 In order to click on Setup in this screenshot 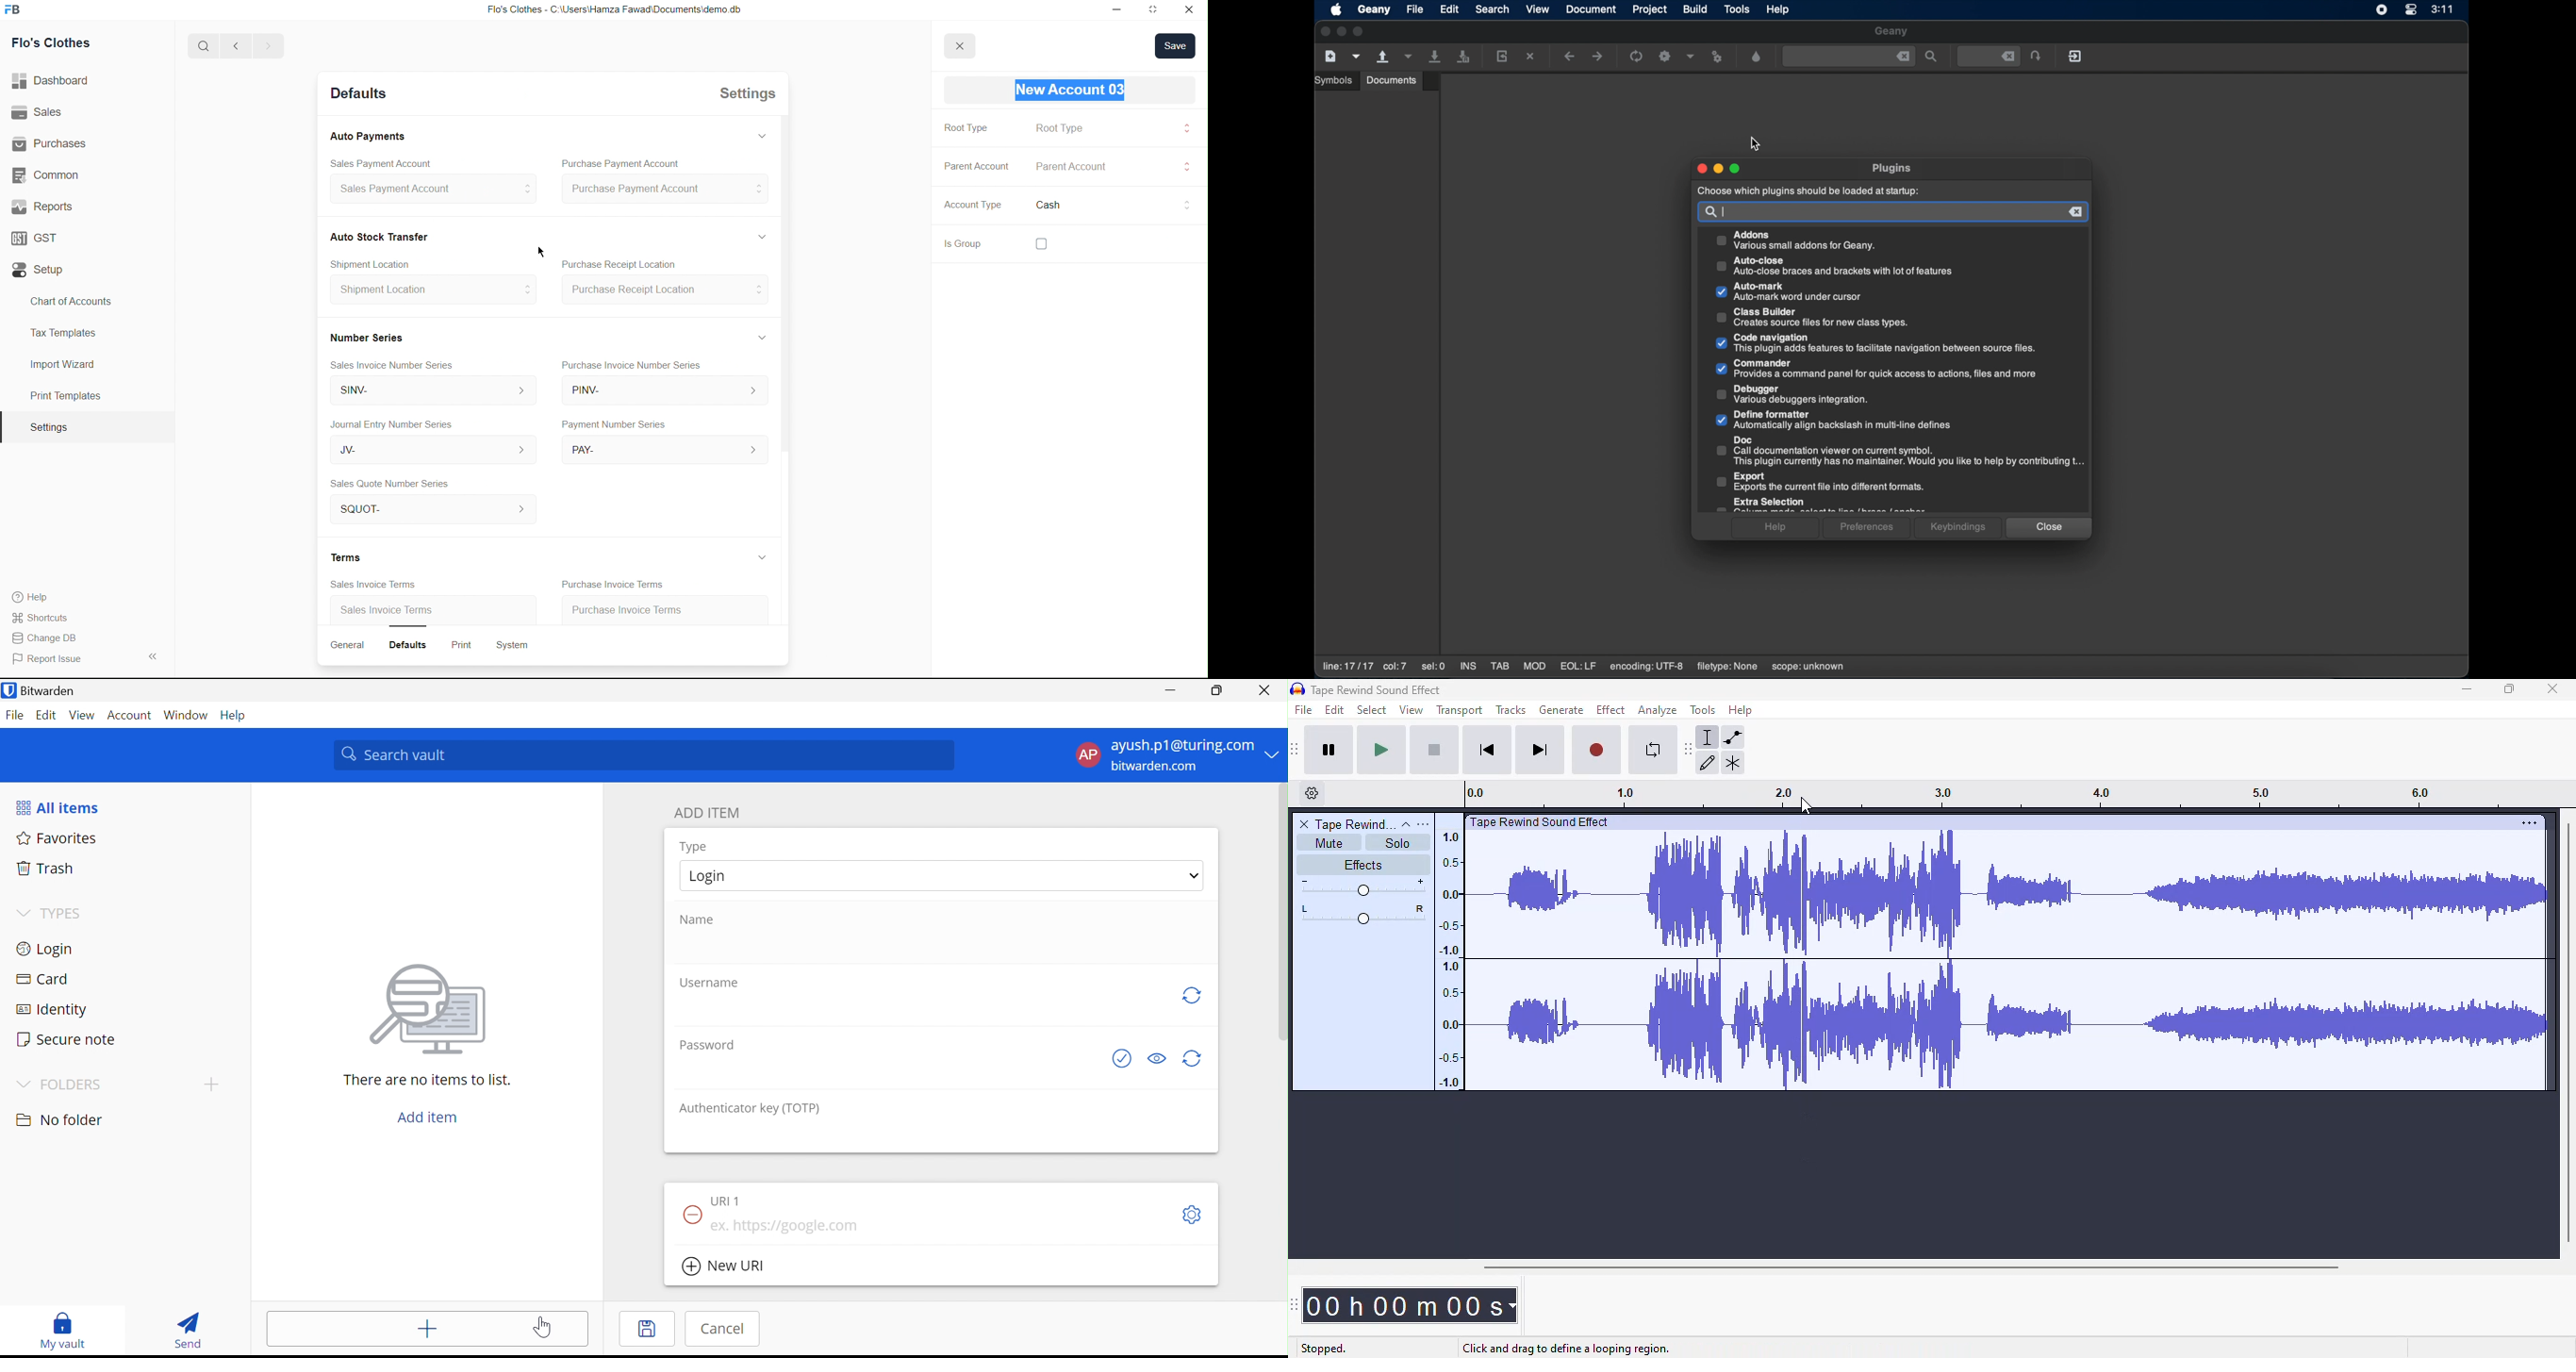, I will do `click(41, 270)`.